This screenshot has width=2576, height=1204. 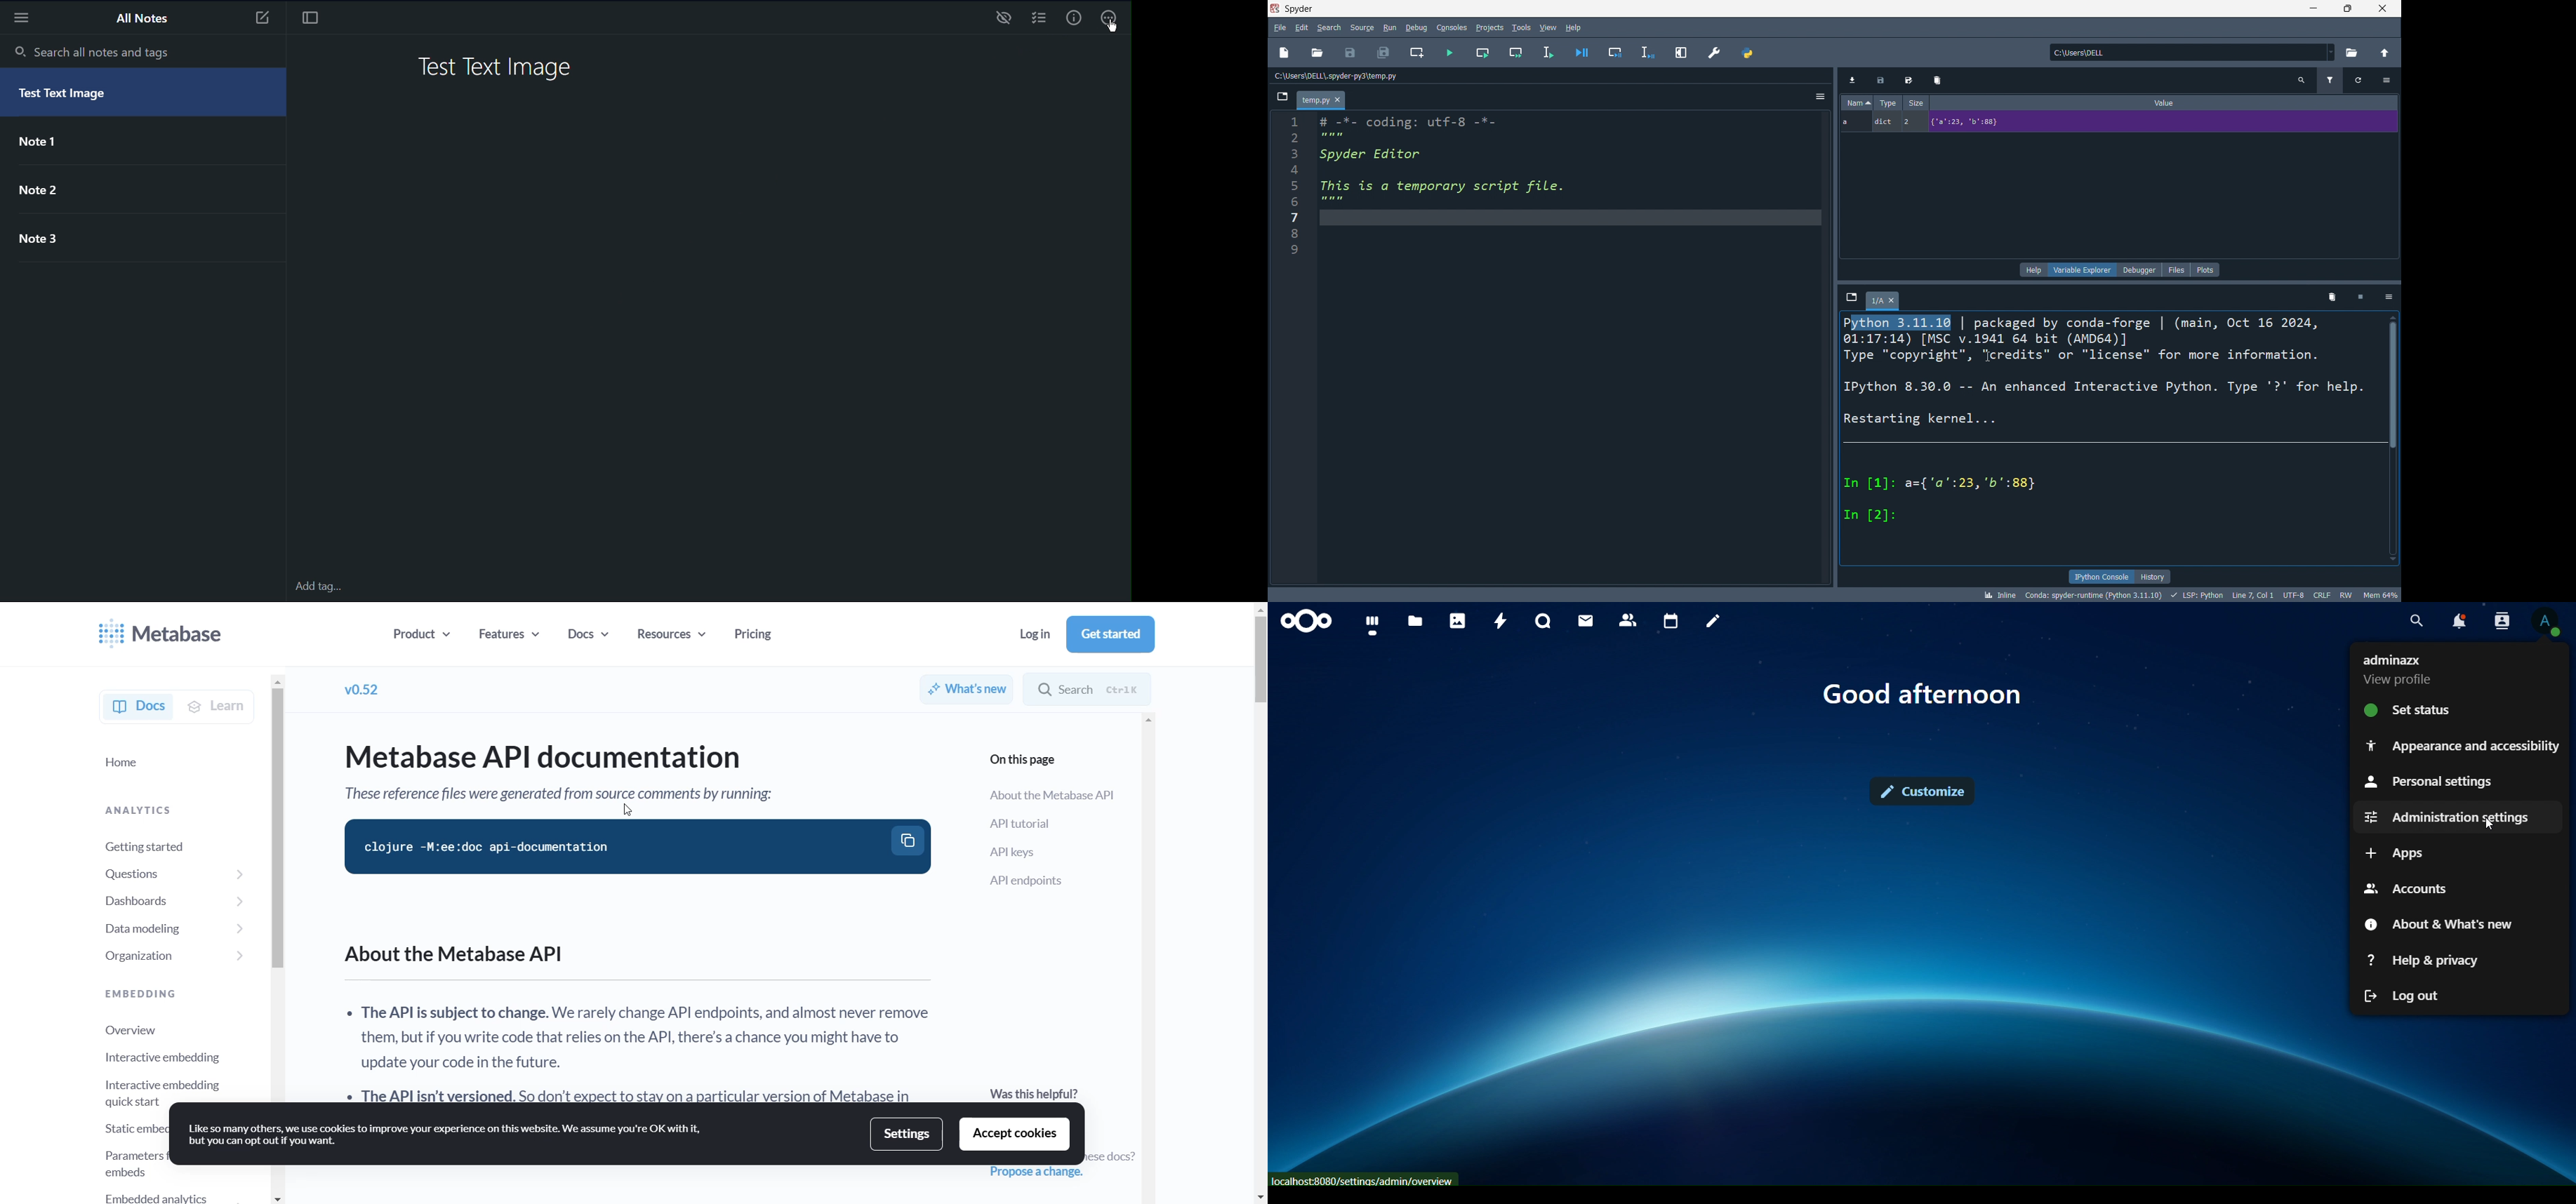 I want to click on features, so click(x=513, y=637).